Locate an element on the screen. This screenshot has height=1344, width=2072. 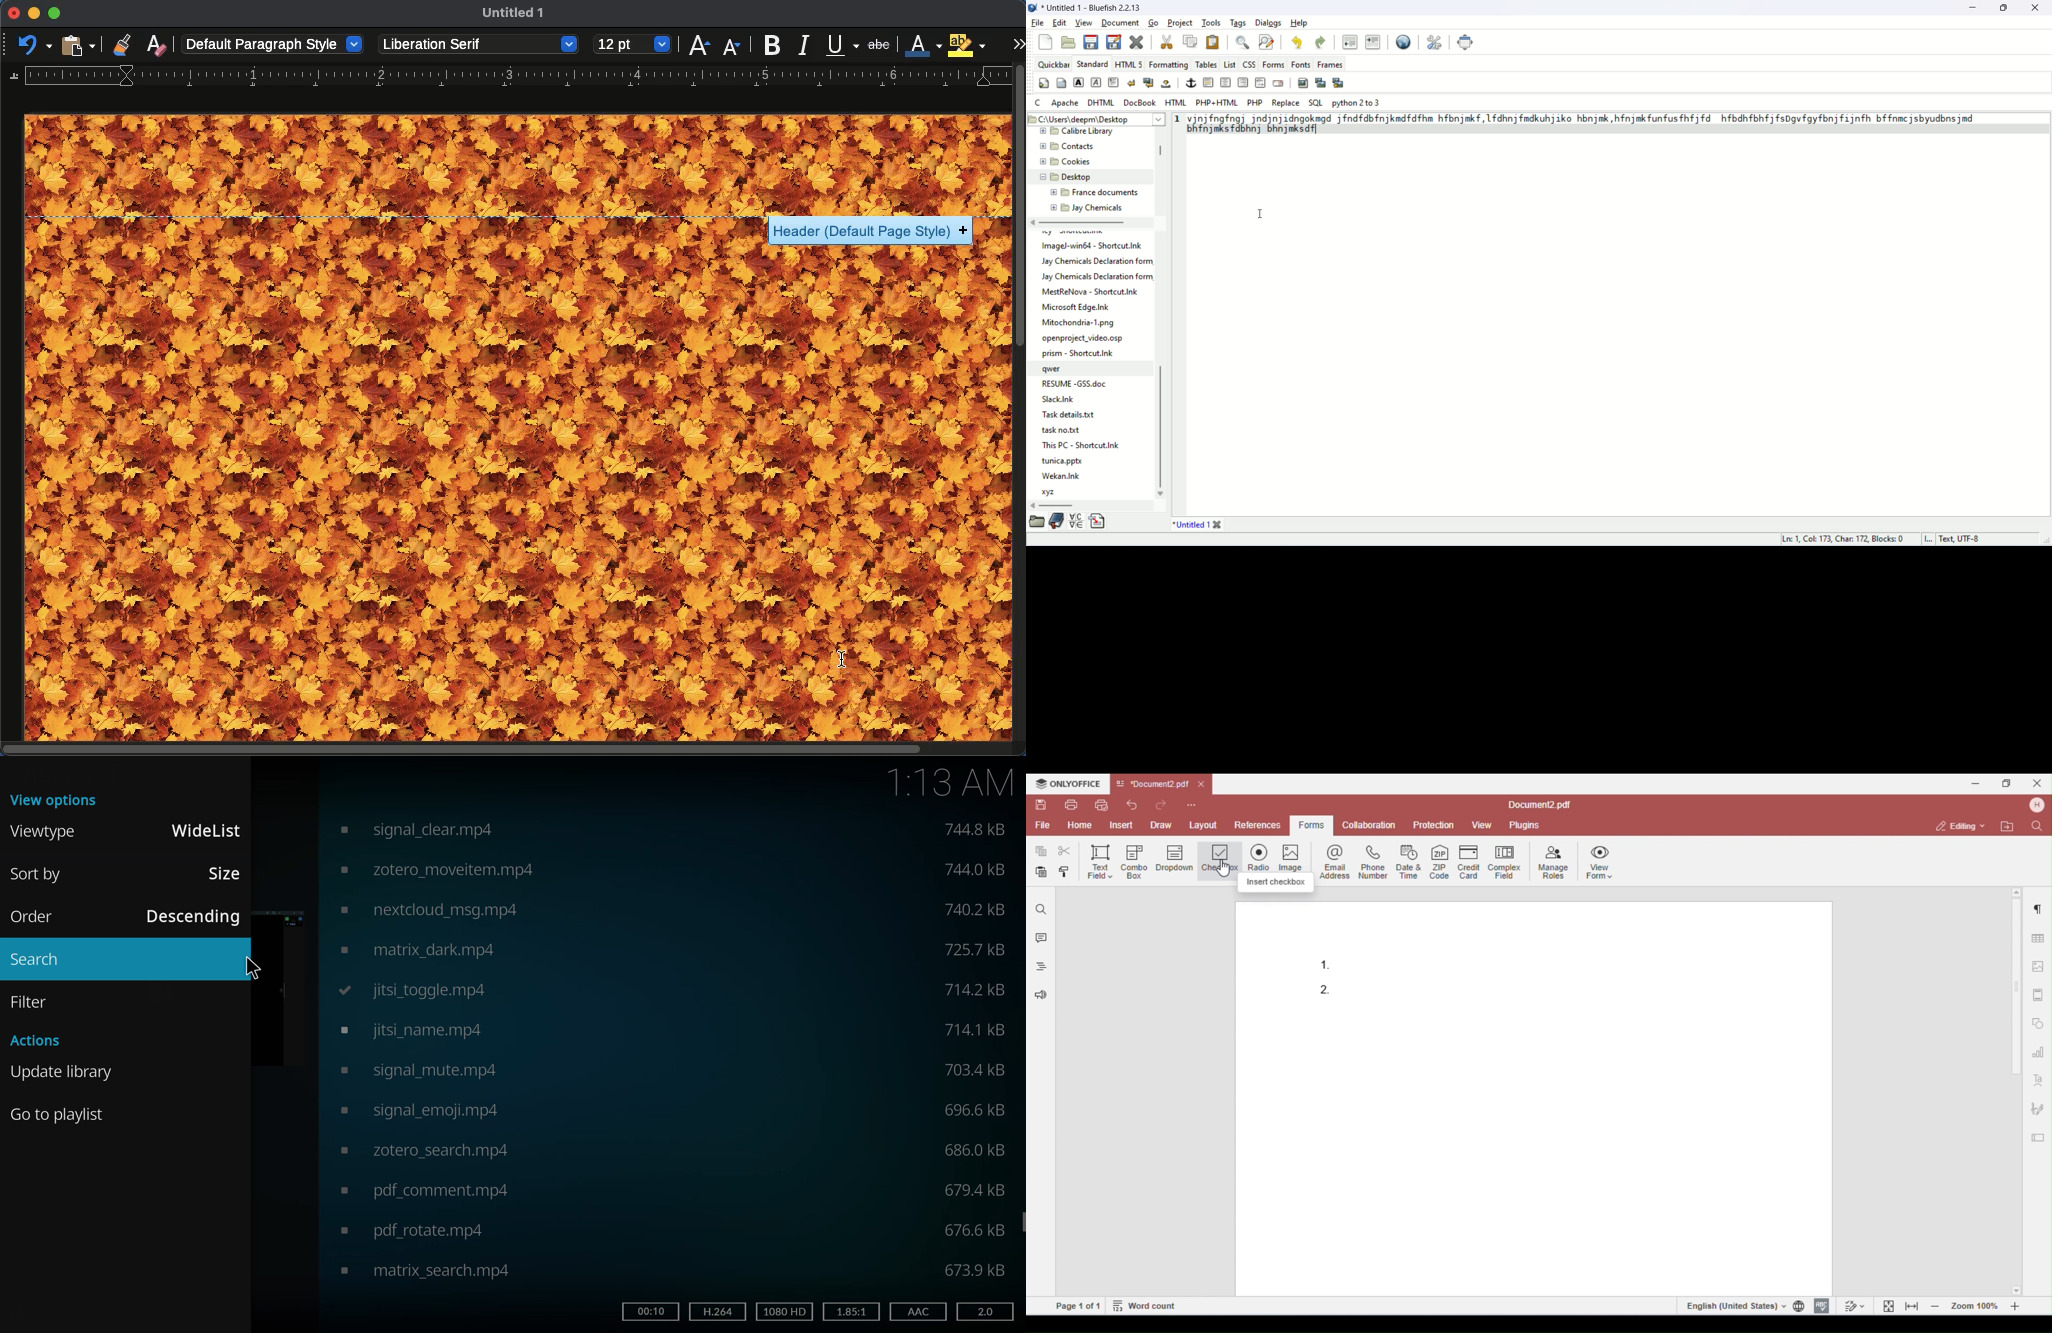
hd is located at coordinates (783, 1312).